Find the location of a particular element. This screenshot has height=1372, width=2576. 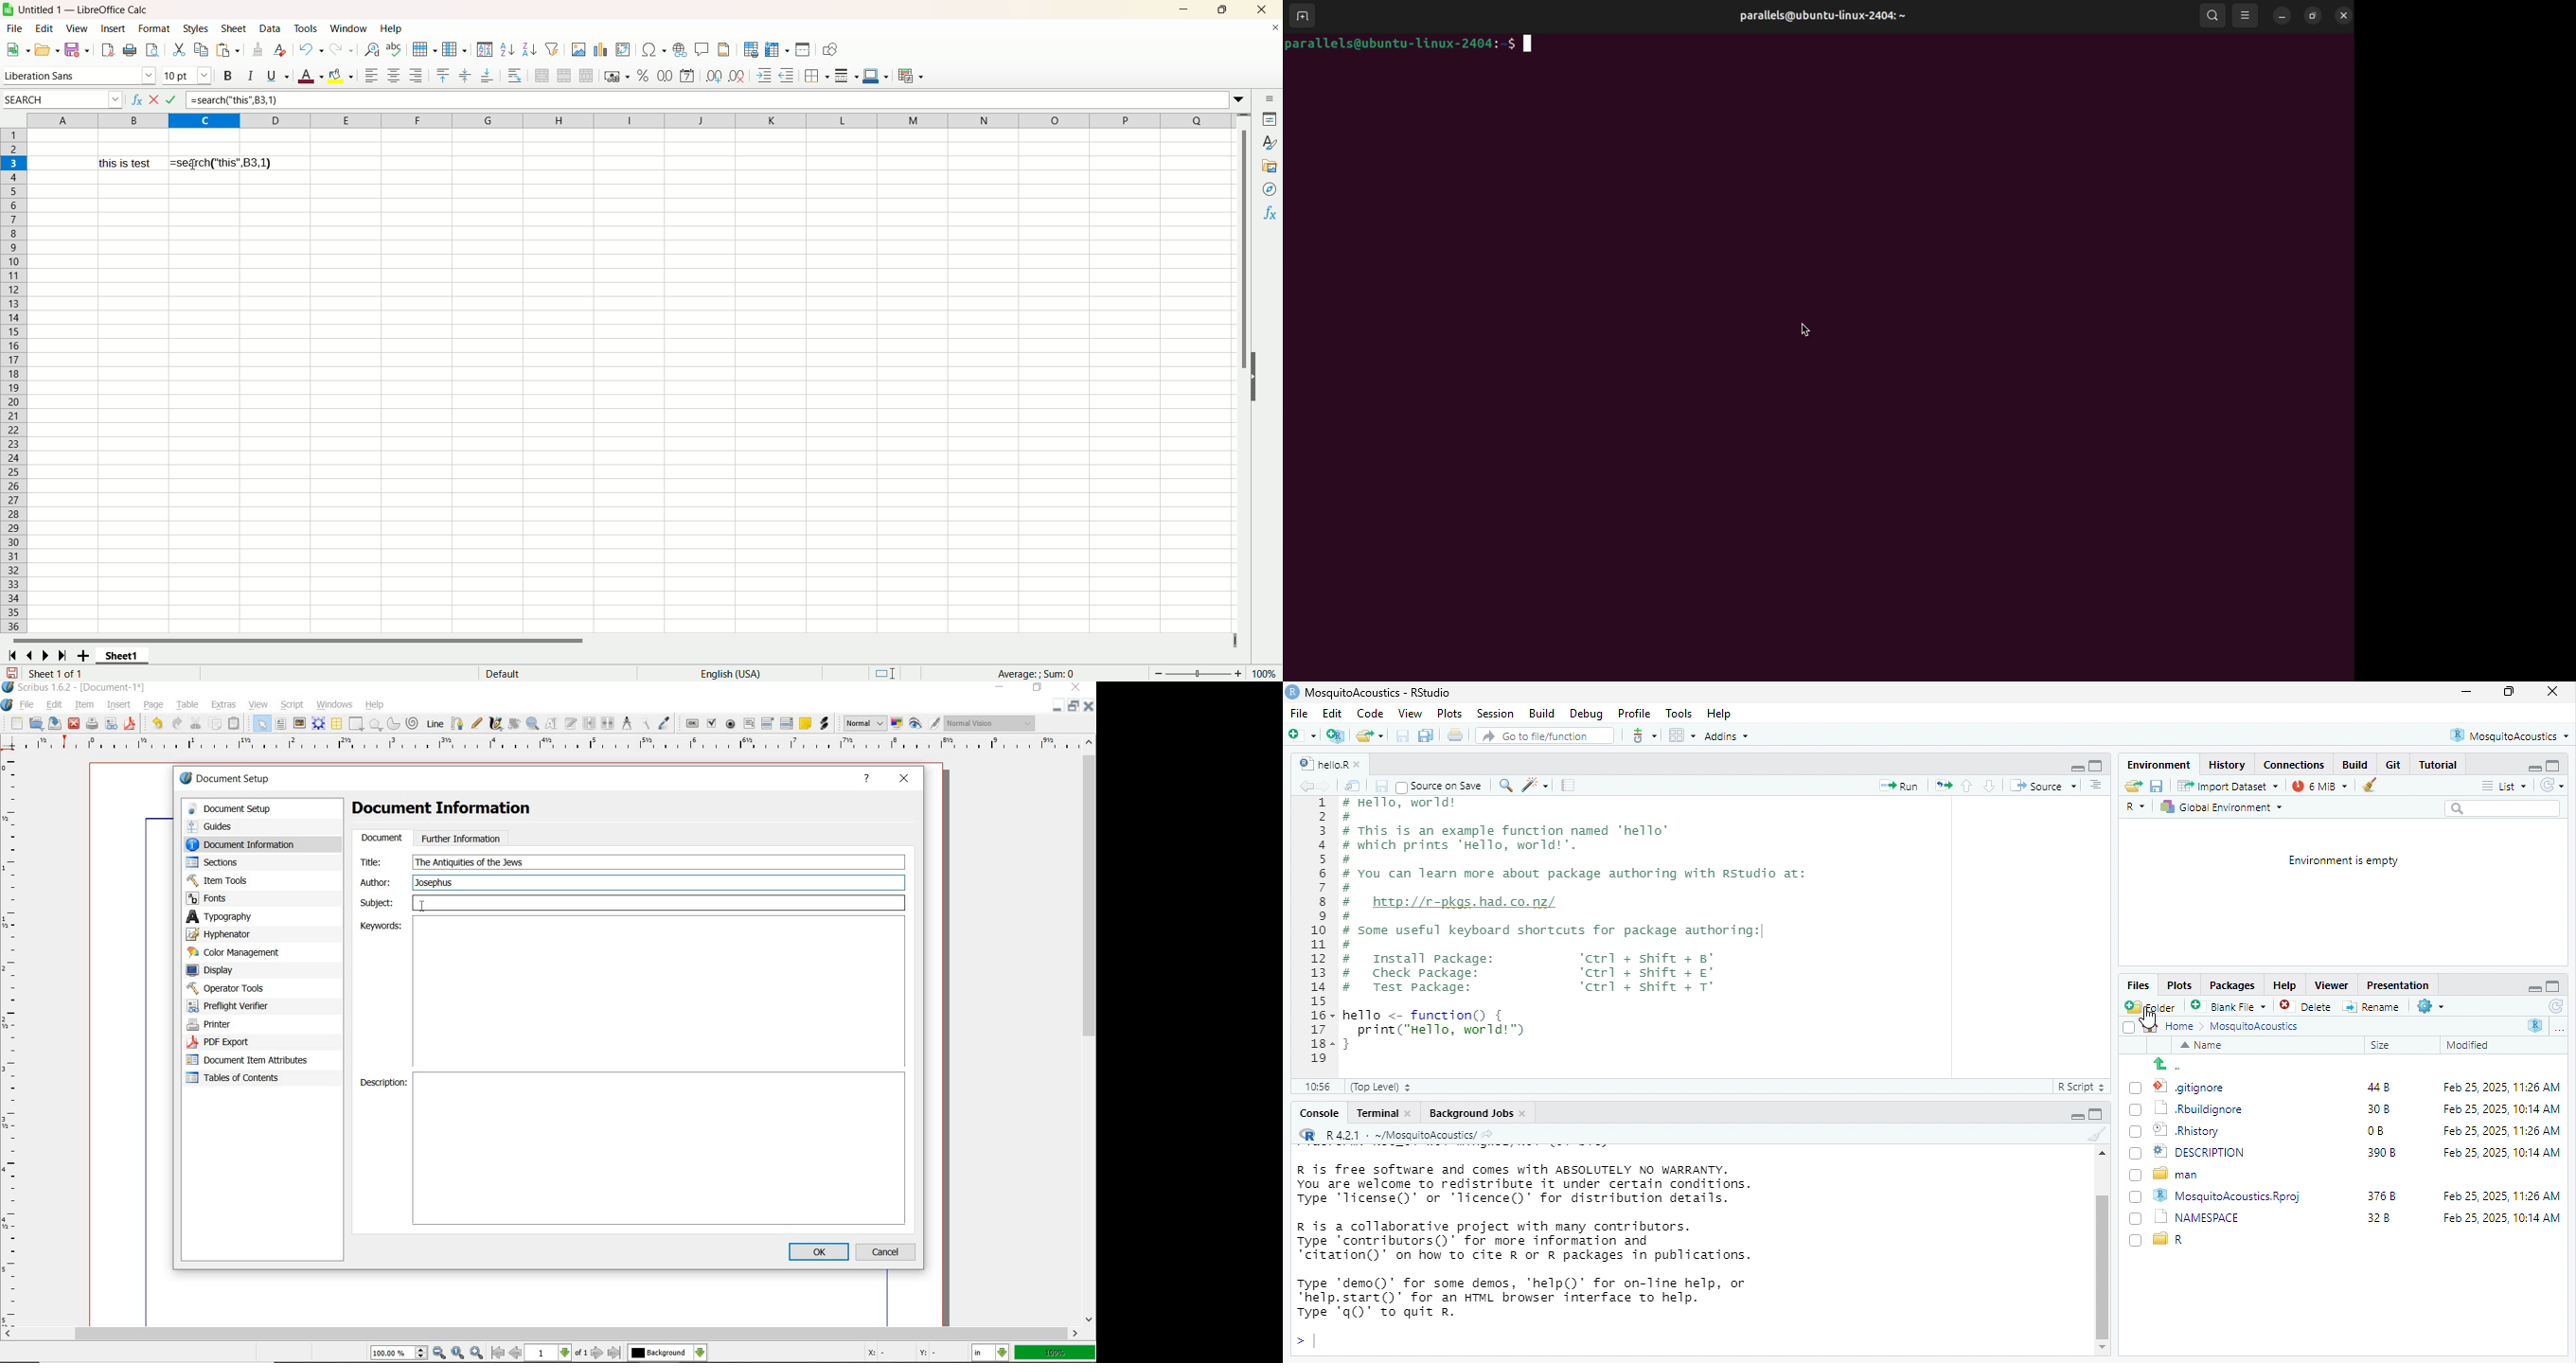

minimize is located at coordinates (2282, 15).